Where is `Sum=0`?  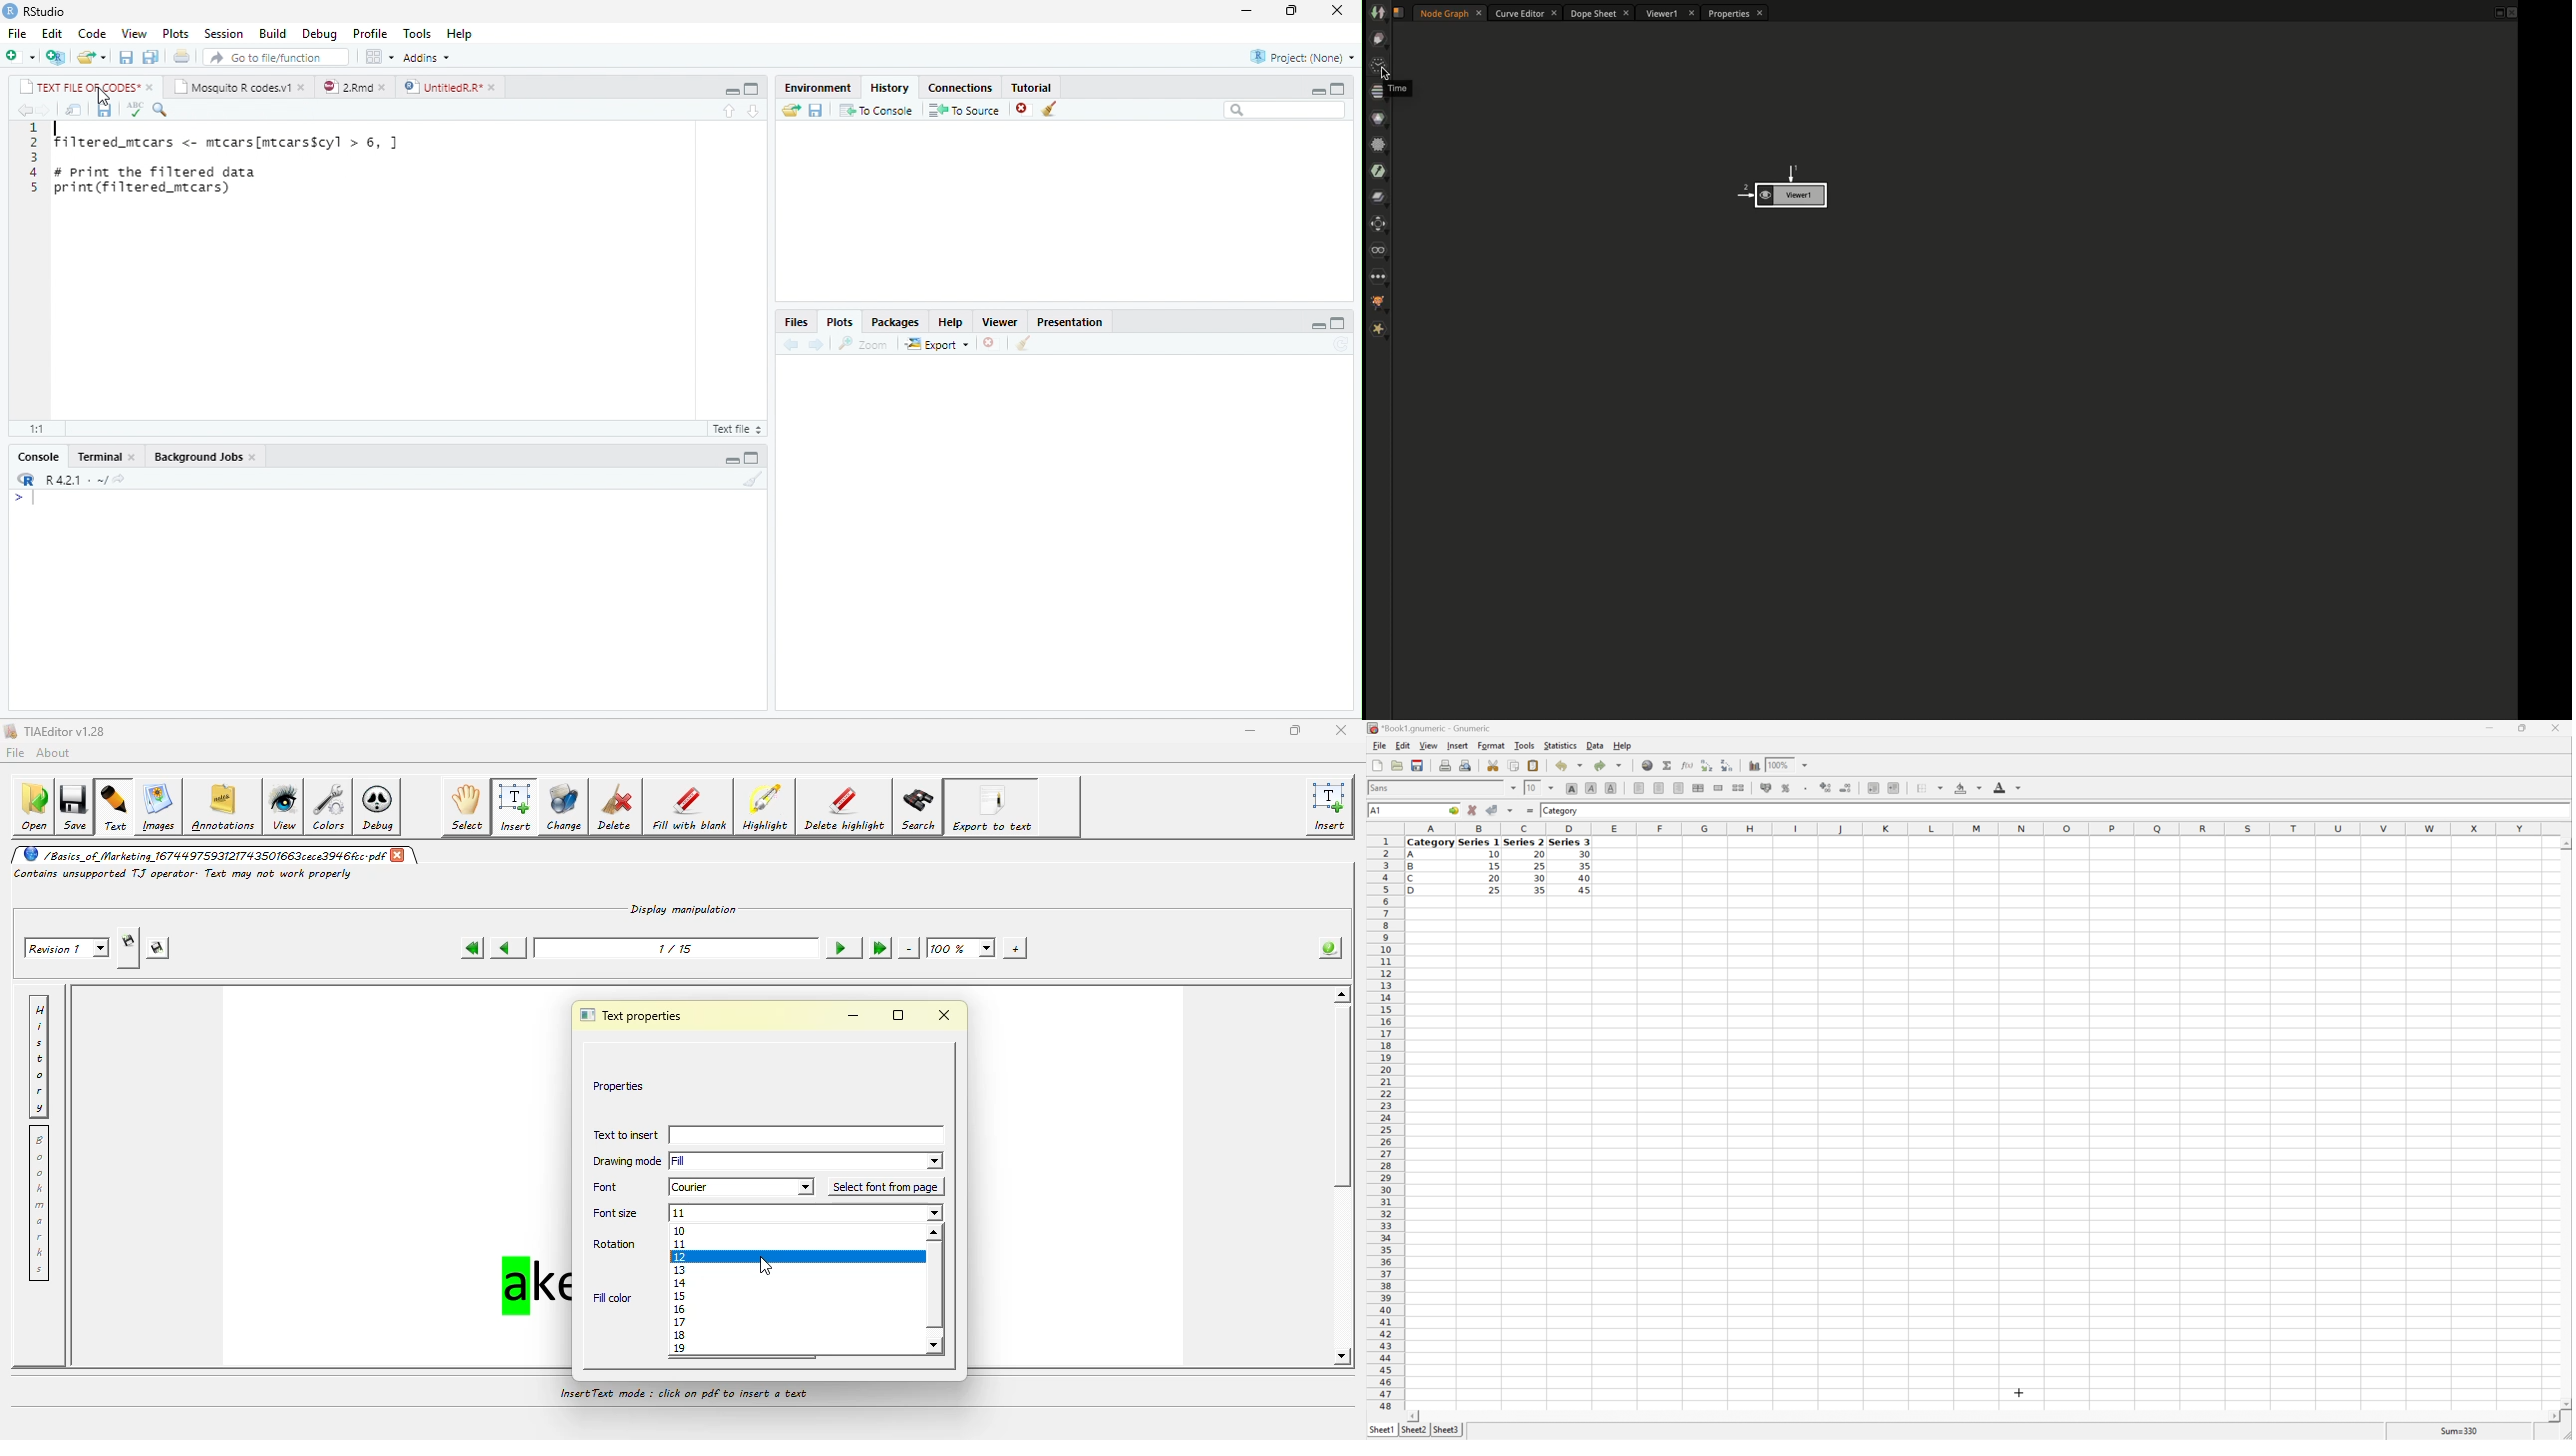 Sum=0 is located at coordinates (2462, 1433).